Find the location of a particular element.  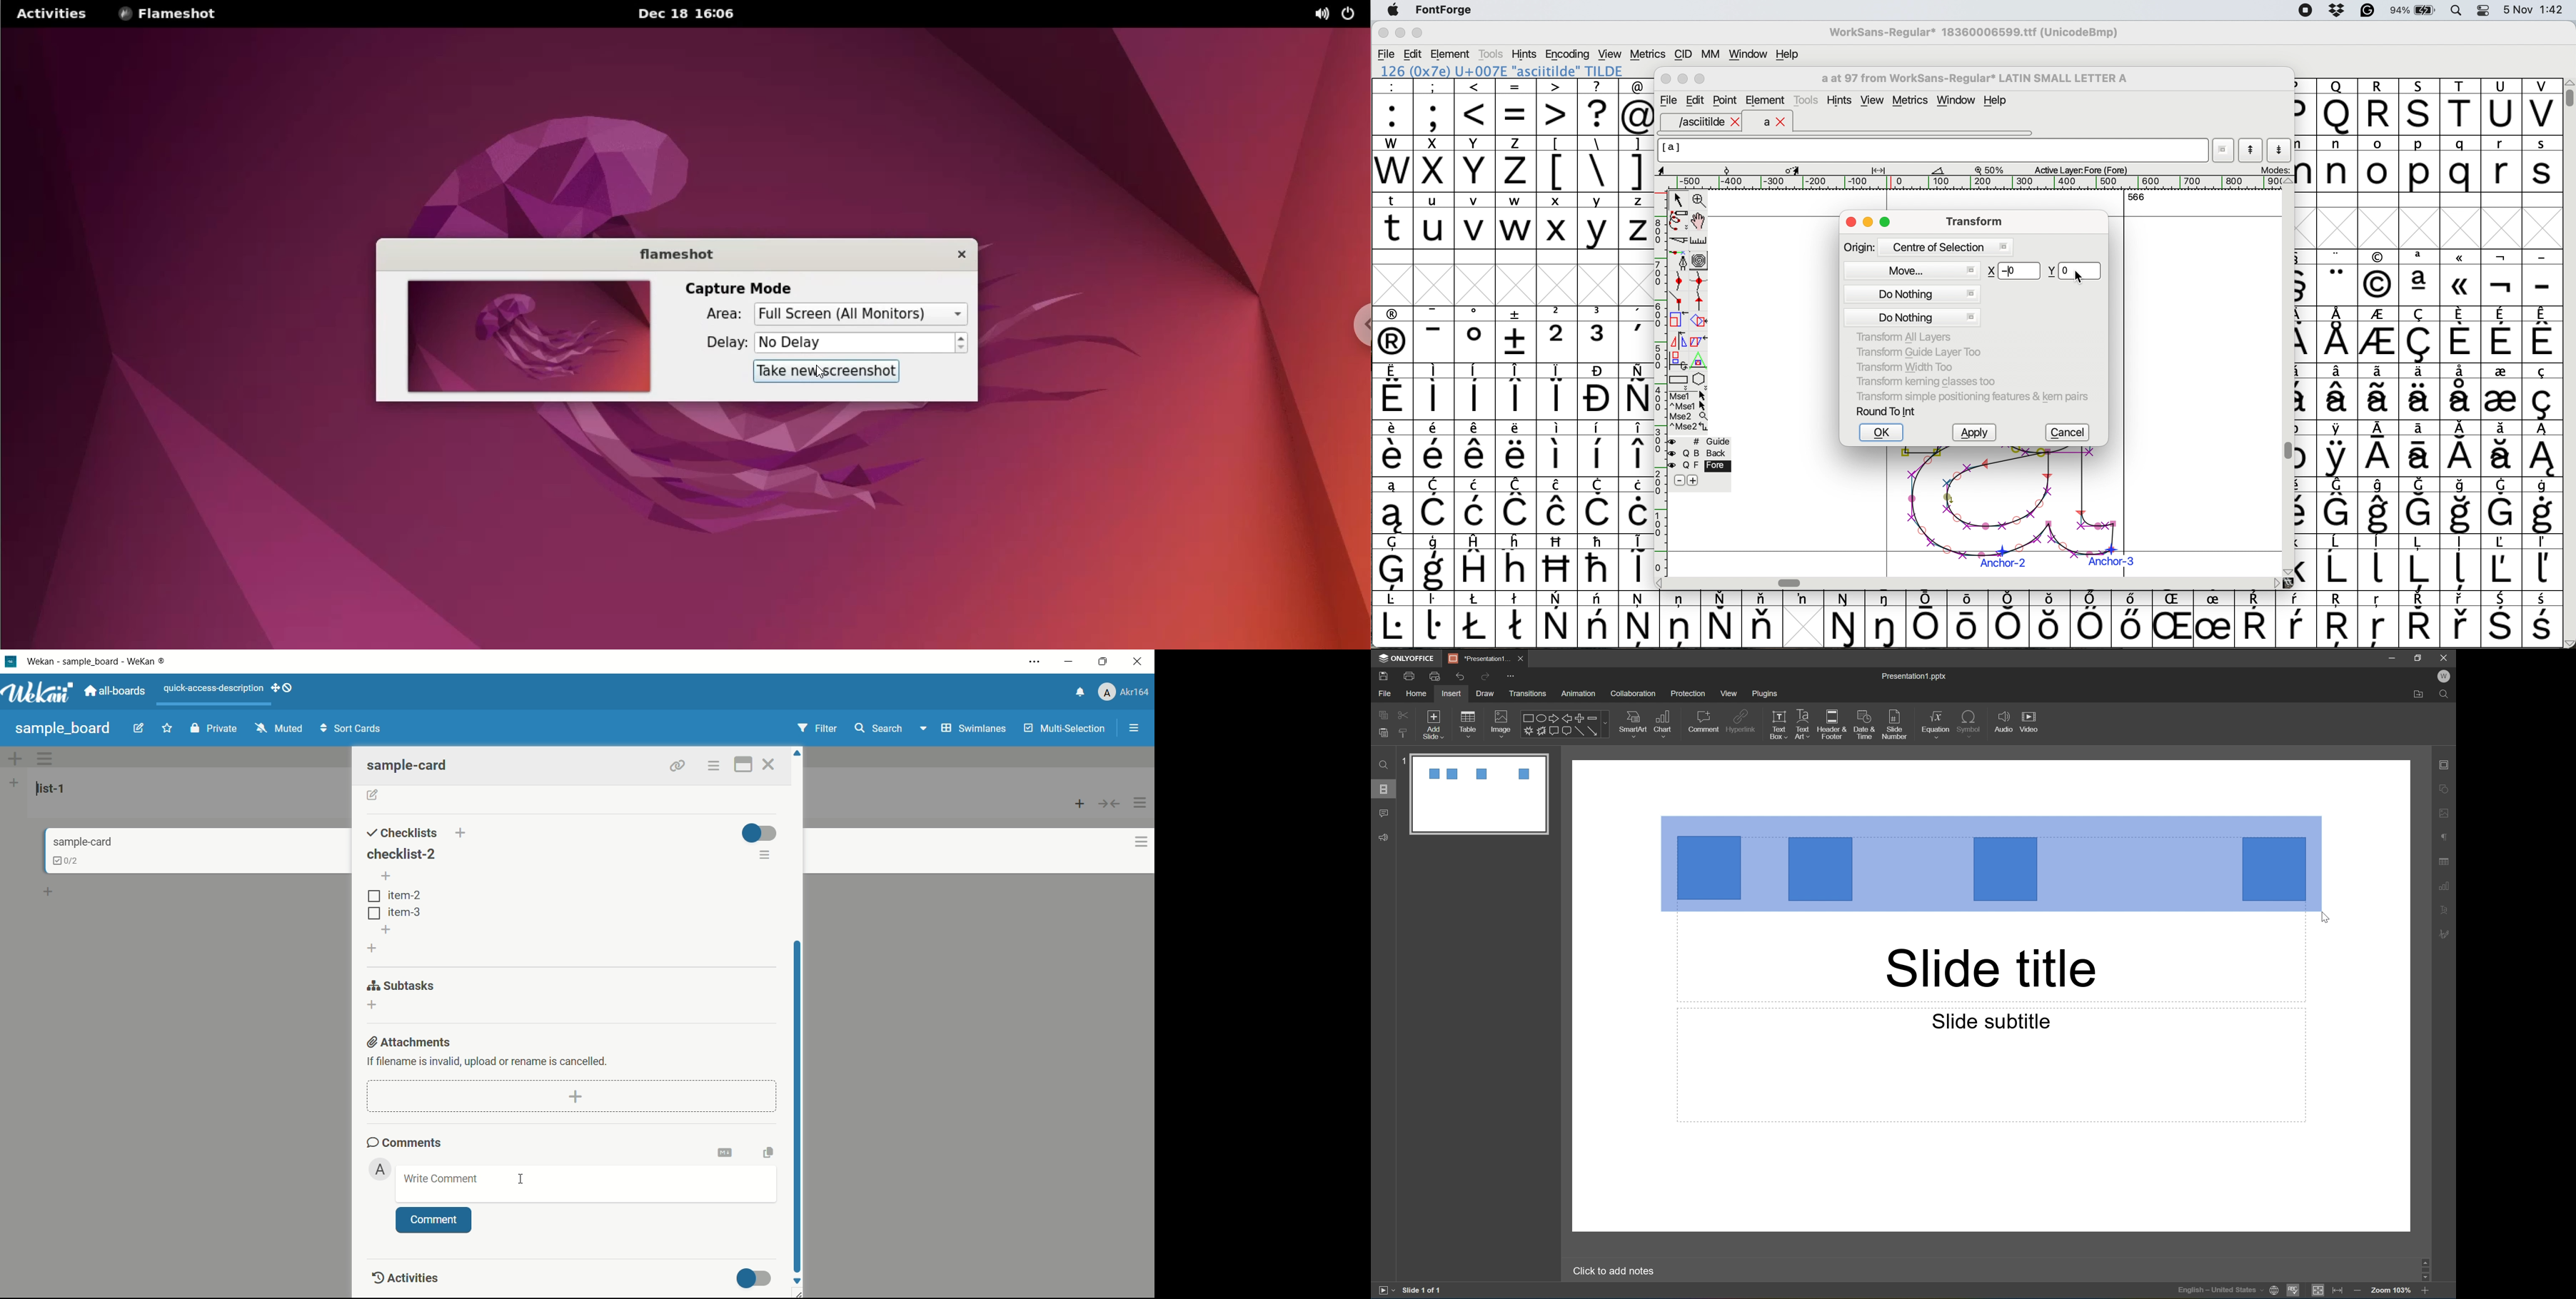

swimlanes is located at coordinates (973, 728).